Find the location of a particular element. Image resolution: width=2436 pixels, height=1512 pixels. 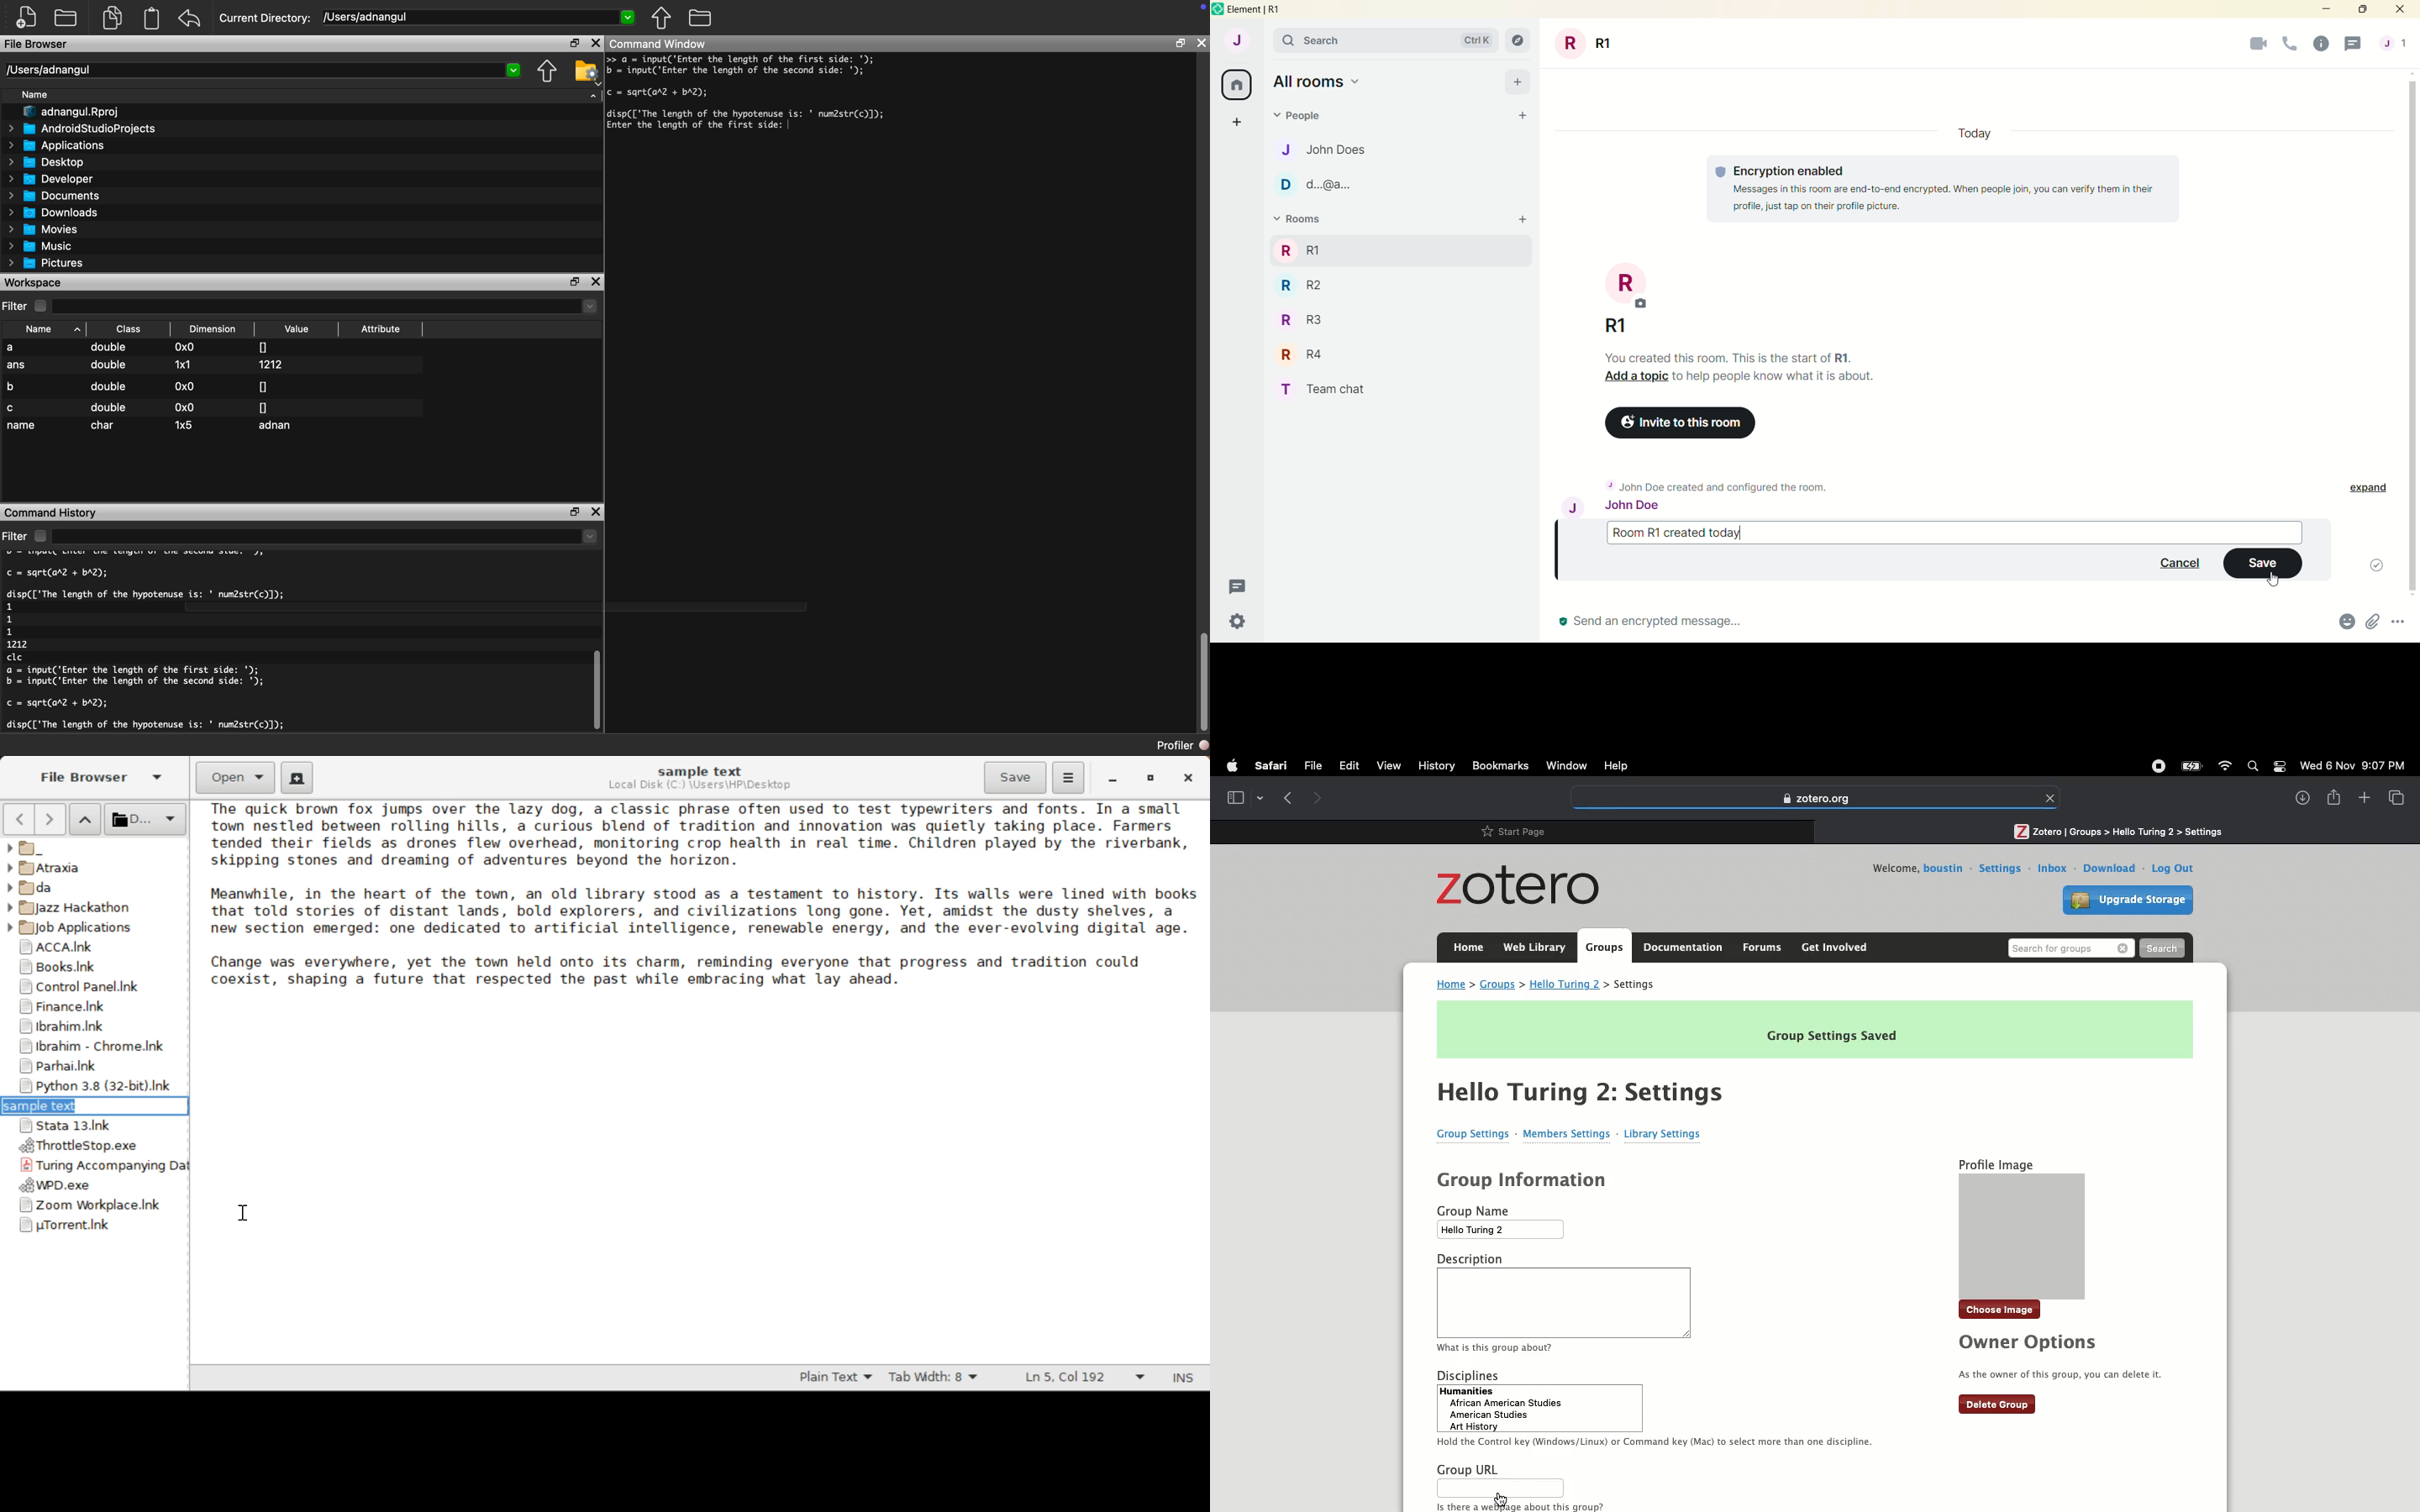

Edit is located at coordinates (1353, 768).